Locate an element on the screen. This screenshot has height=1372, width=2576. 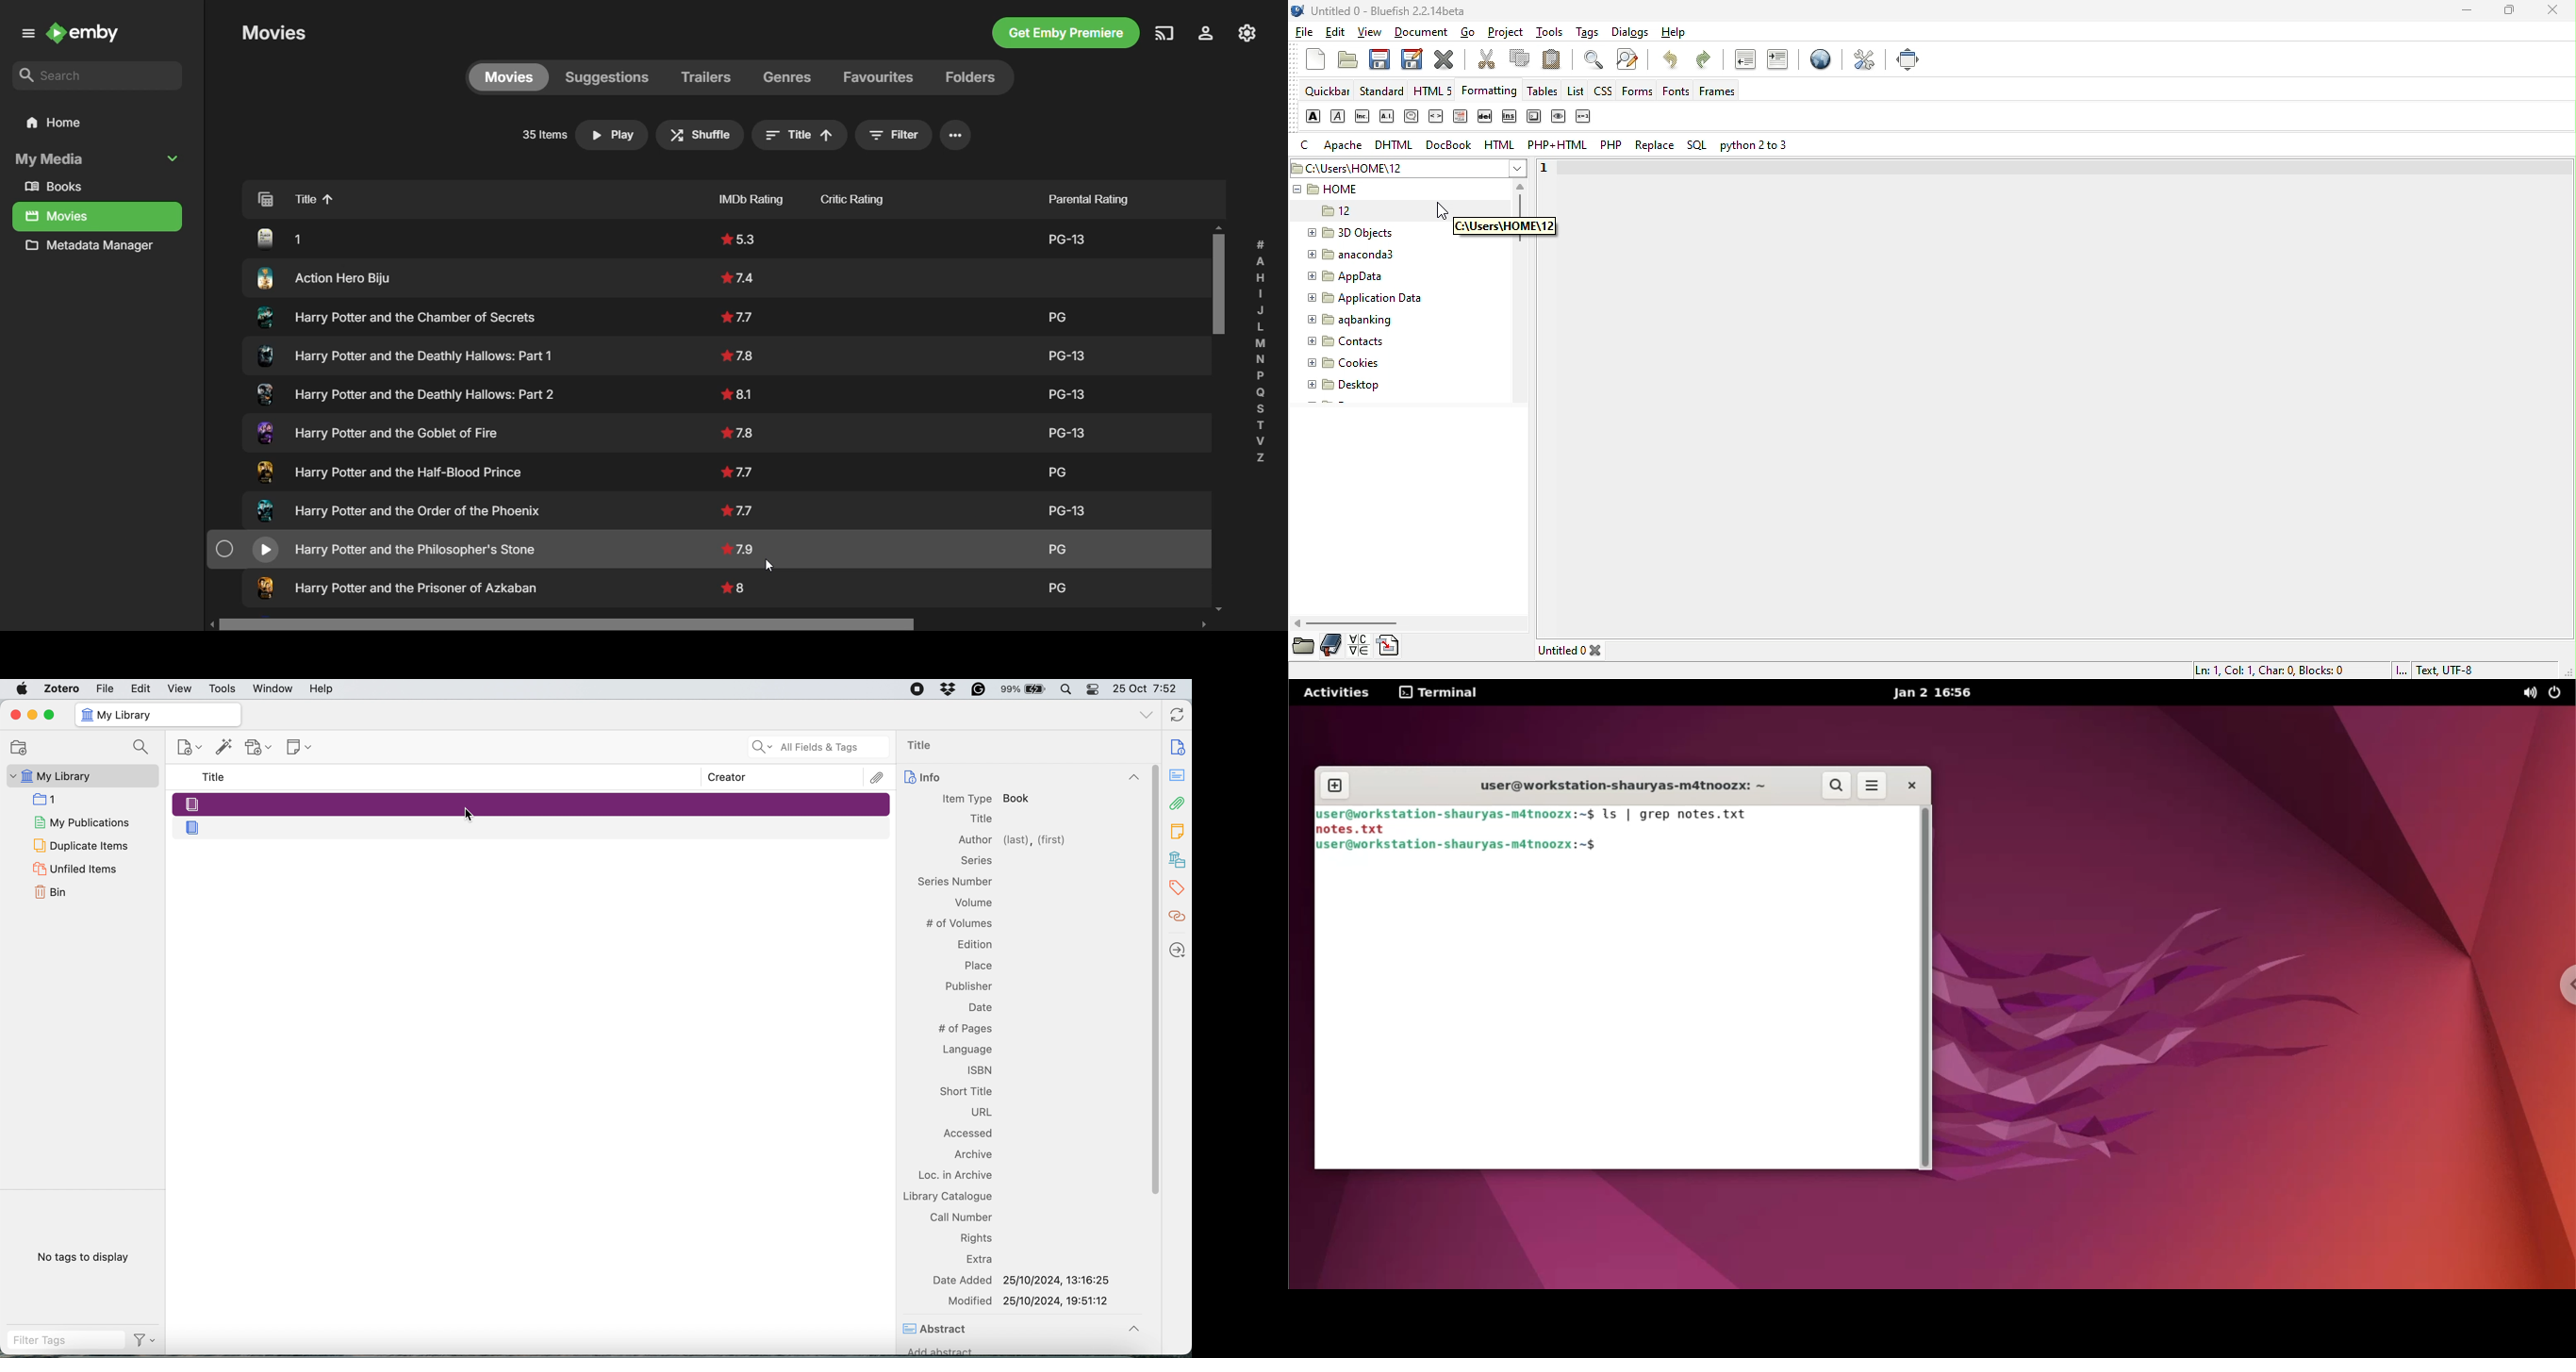
Minimize is located at coordinates (31, 715).